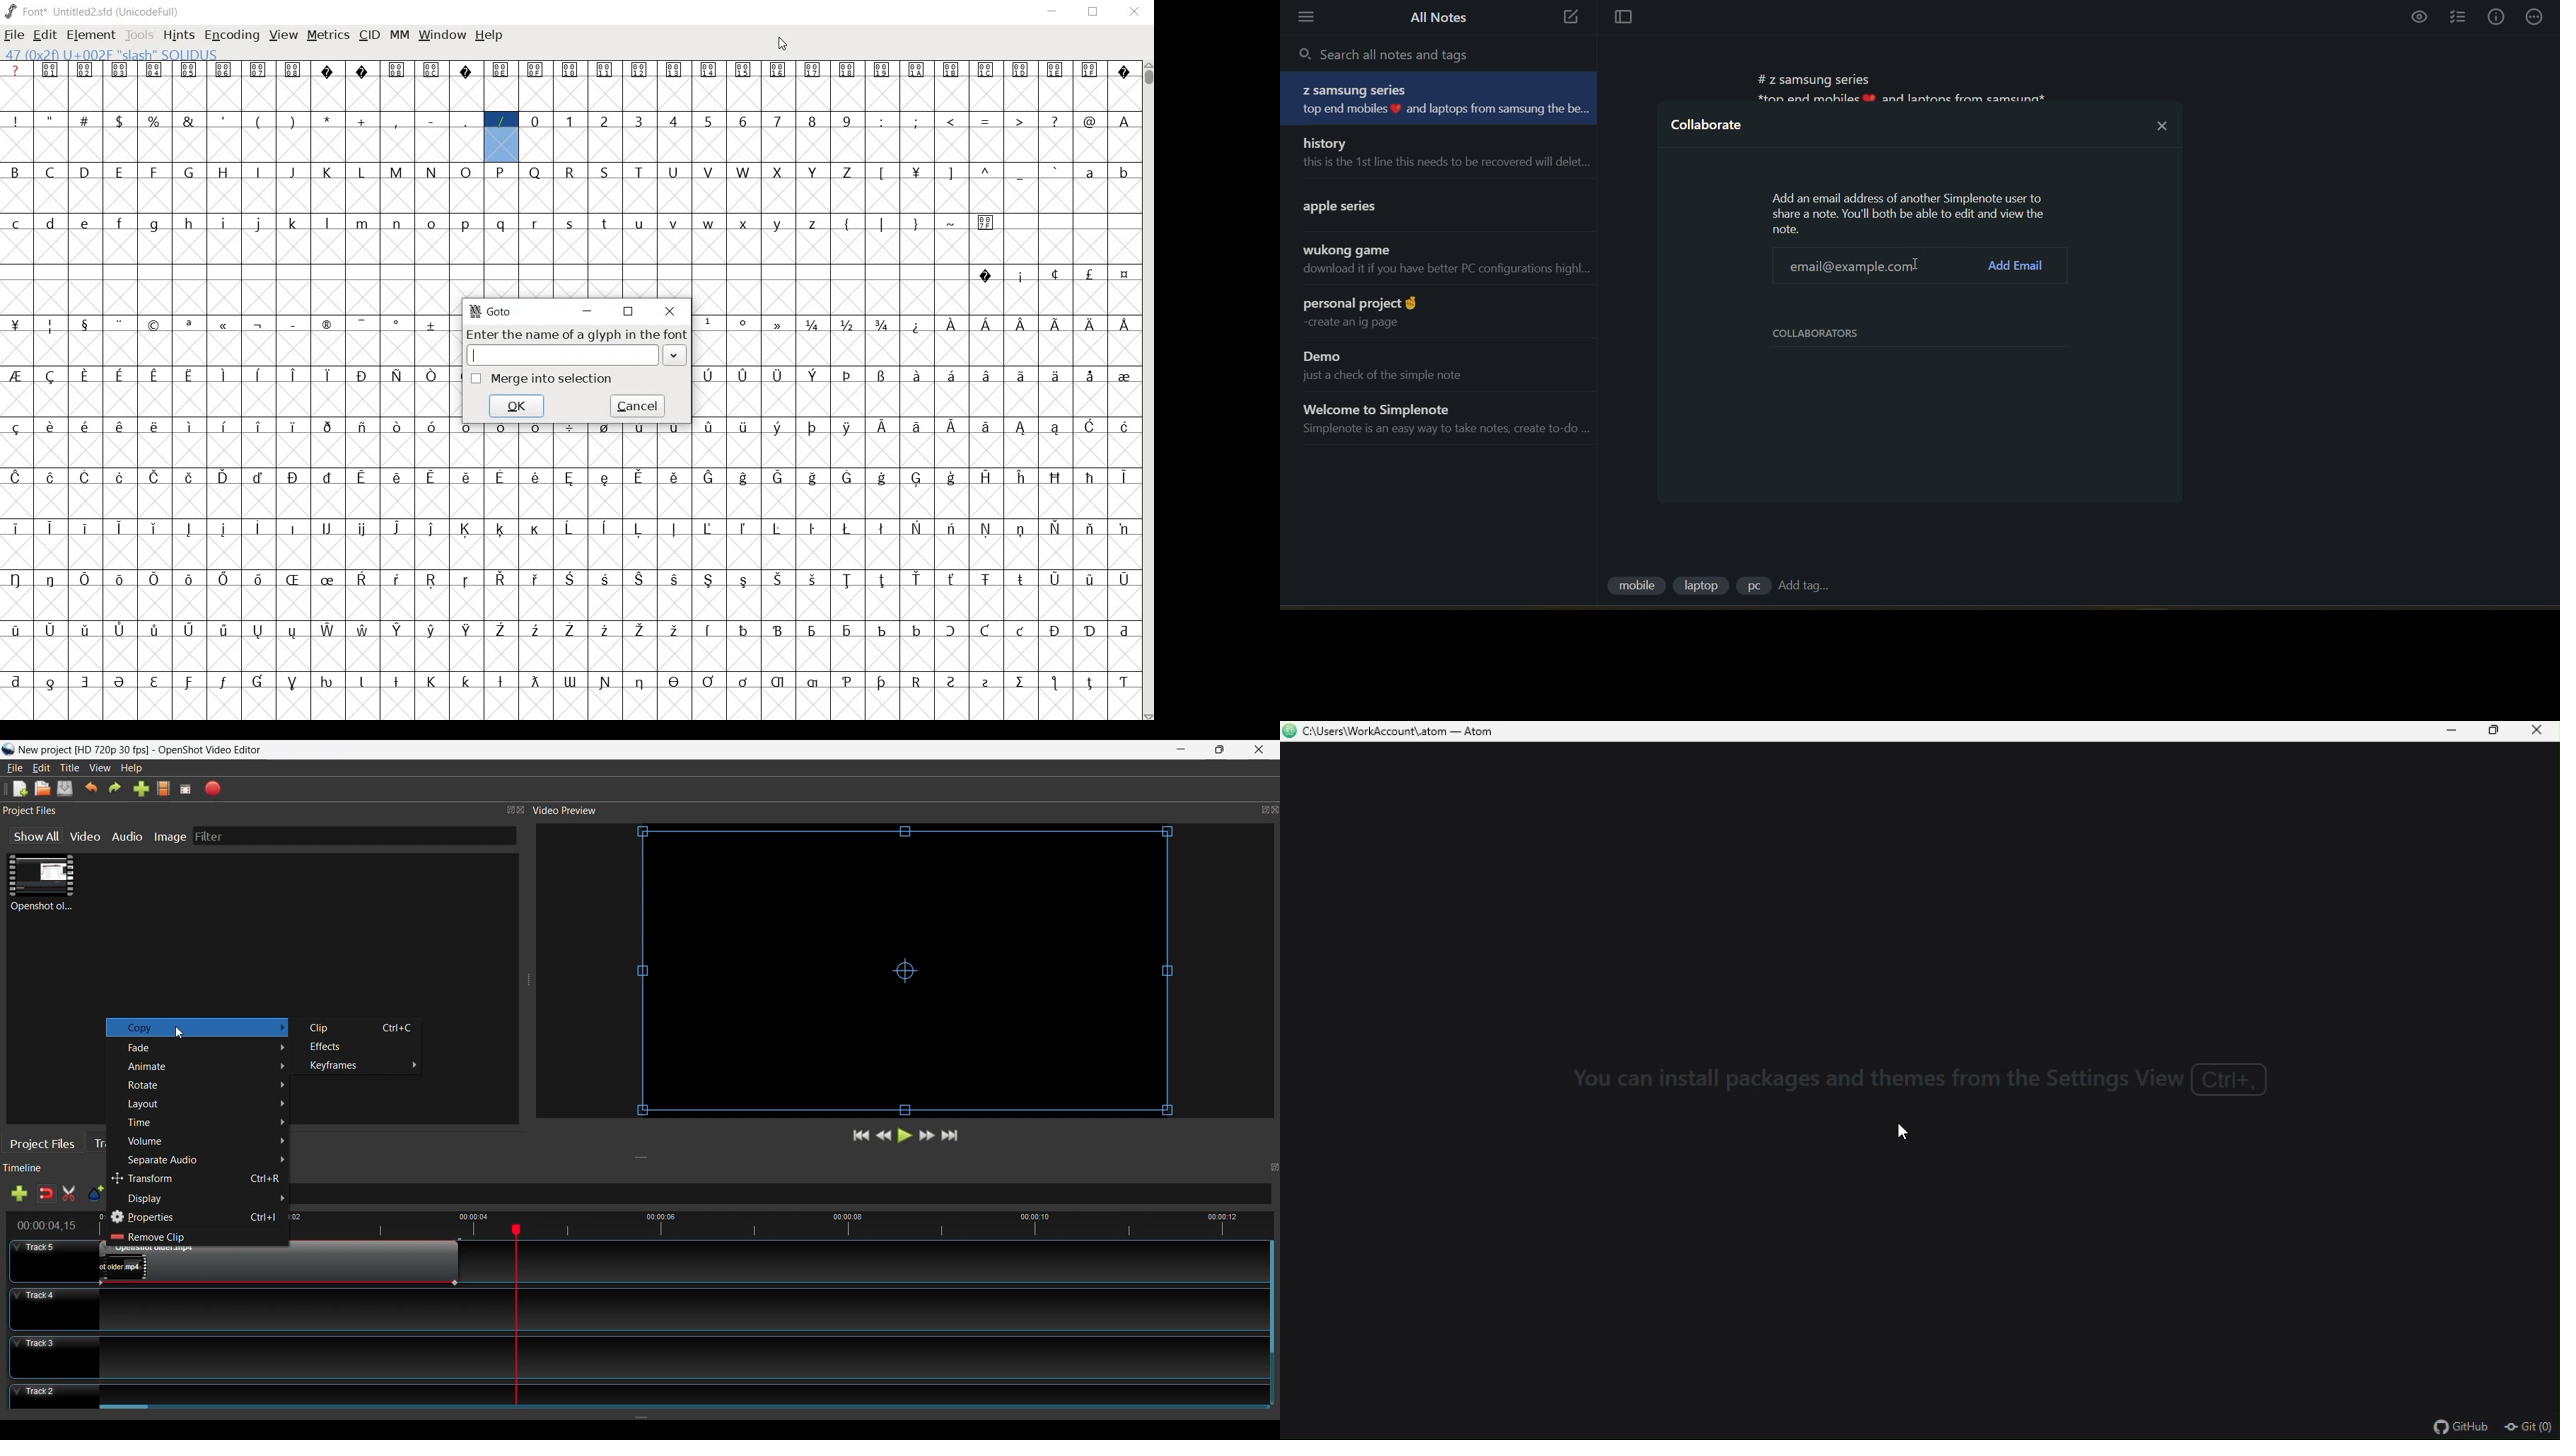  What do you see at coordinates (1089, 683) in the screenshot?
I see `glyph` at bounding box center [1089, 683].